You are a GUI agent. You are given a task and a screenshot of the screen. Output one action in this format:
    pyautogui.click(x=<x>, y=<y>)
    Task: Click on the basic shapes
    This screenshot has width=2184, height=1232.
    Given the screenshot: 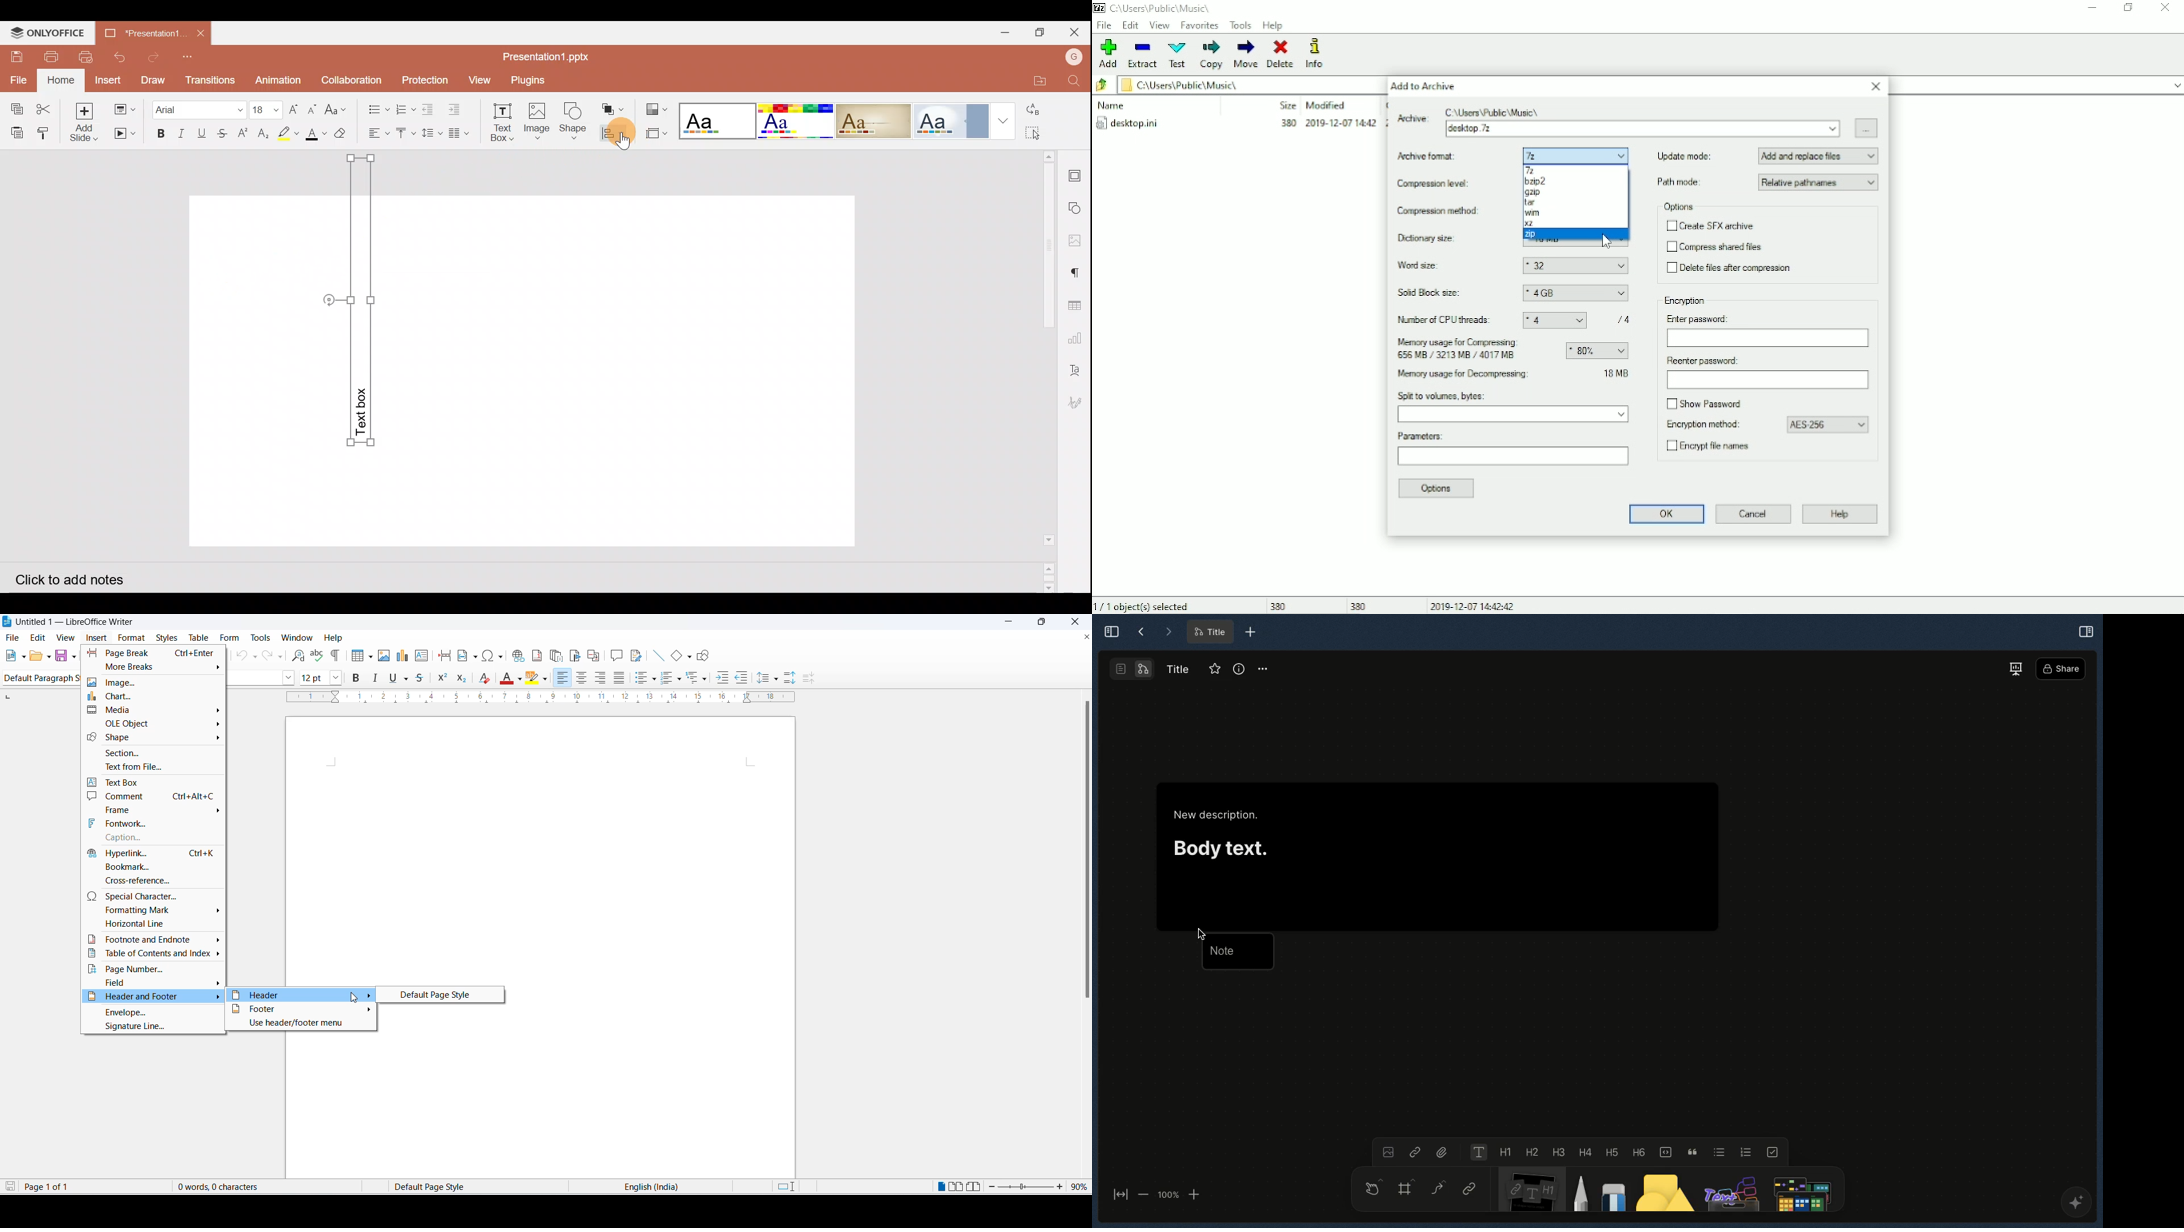 What is the action you would take?
    pyautogui.click(x=672, y=653)
    